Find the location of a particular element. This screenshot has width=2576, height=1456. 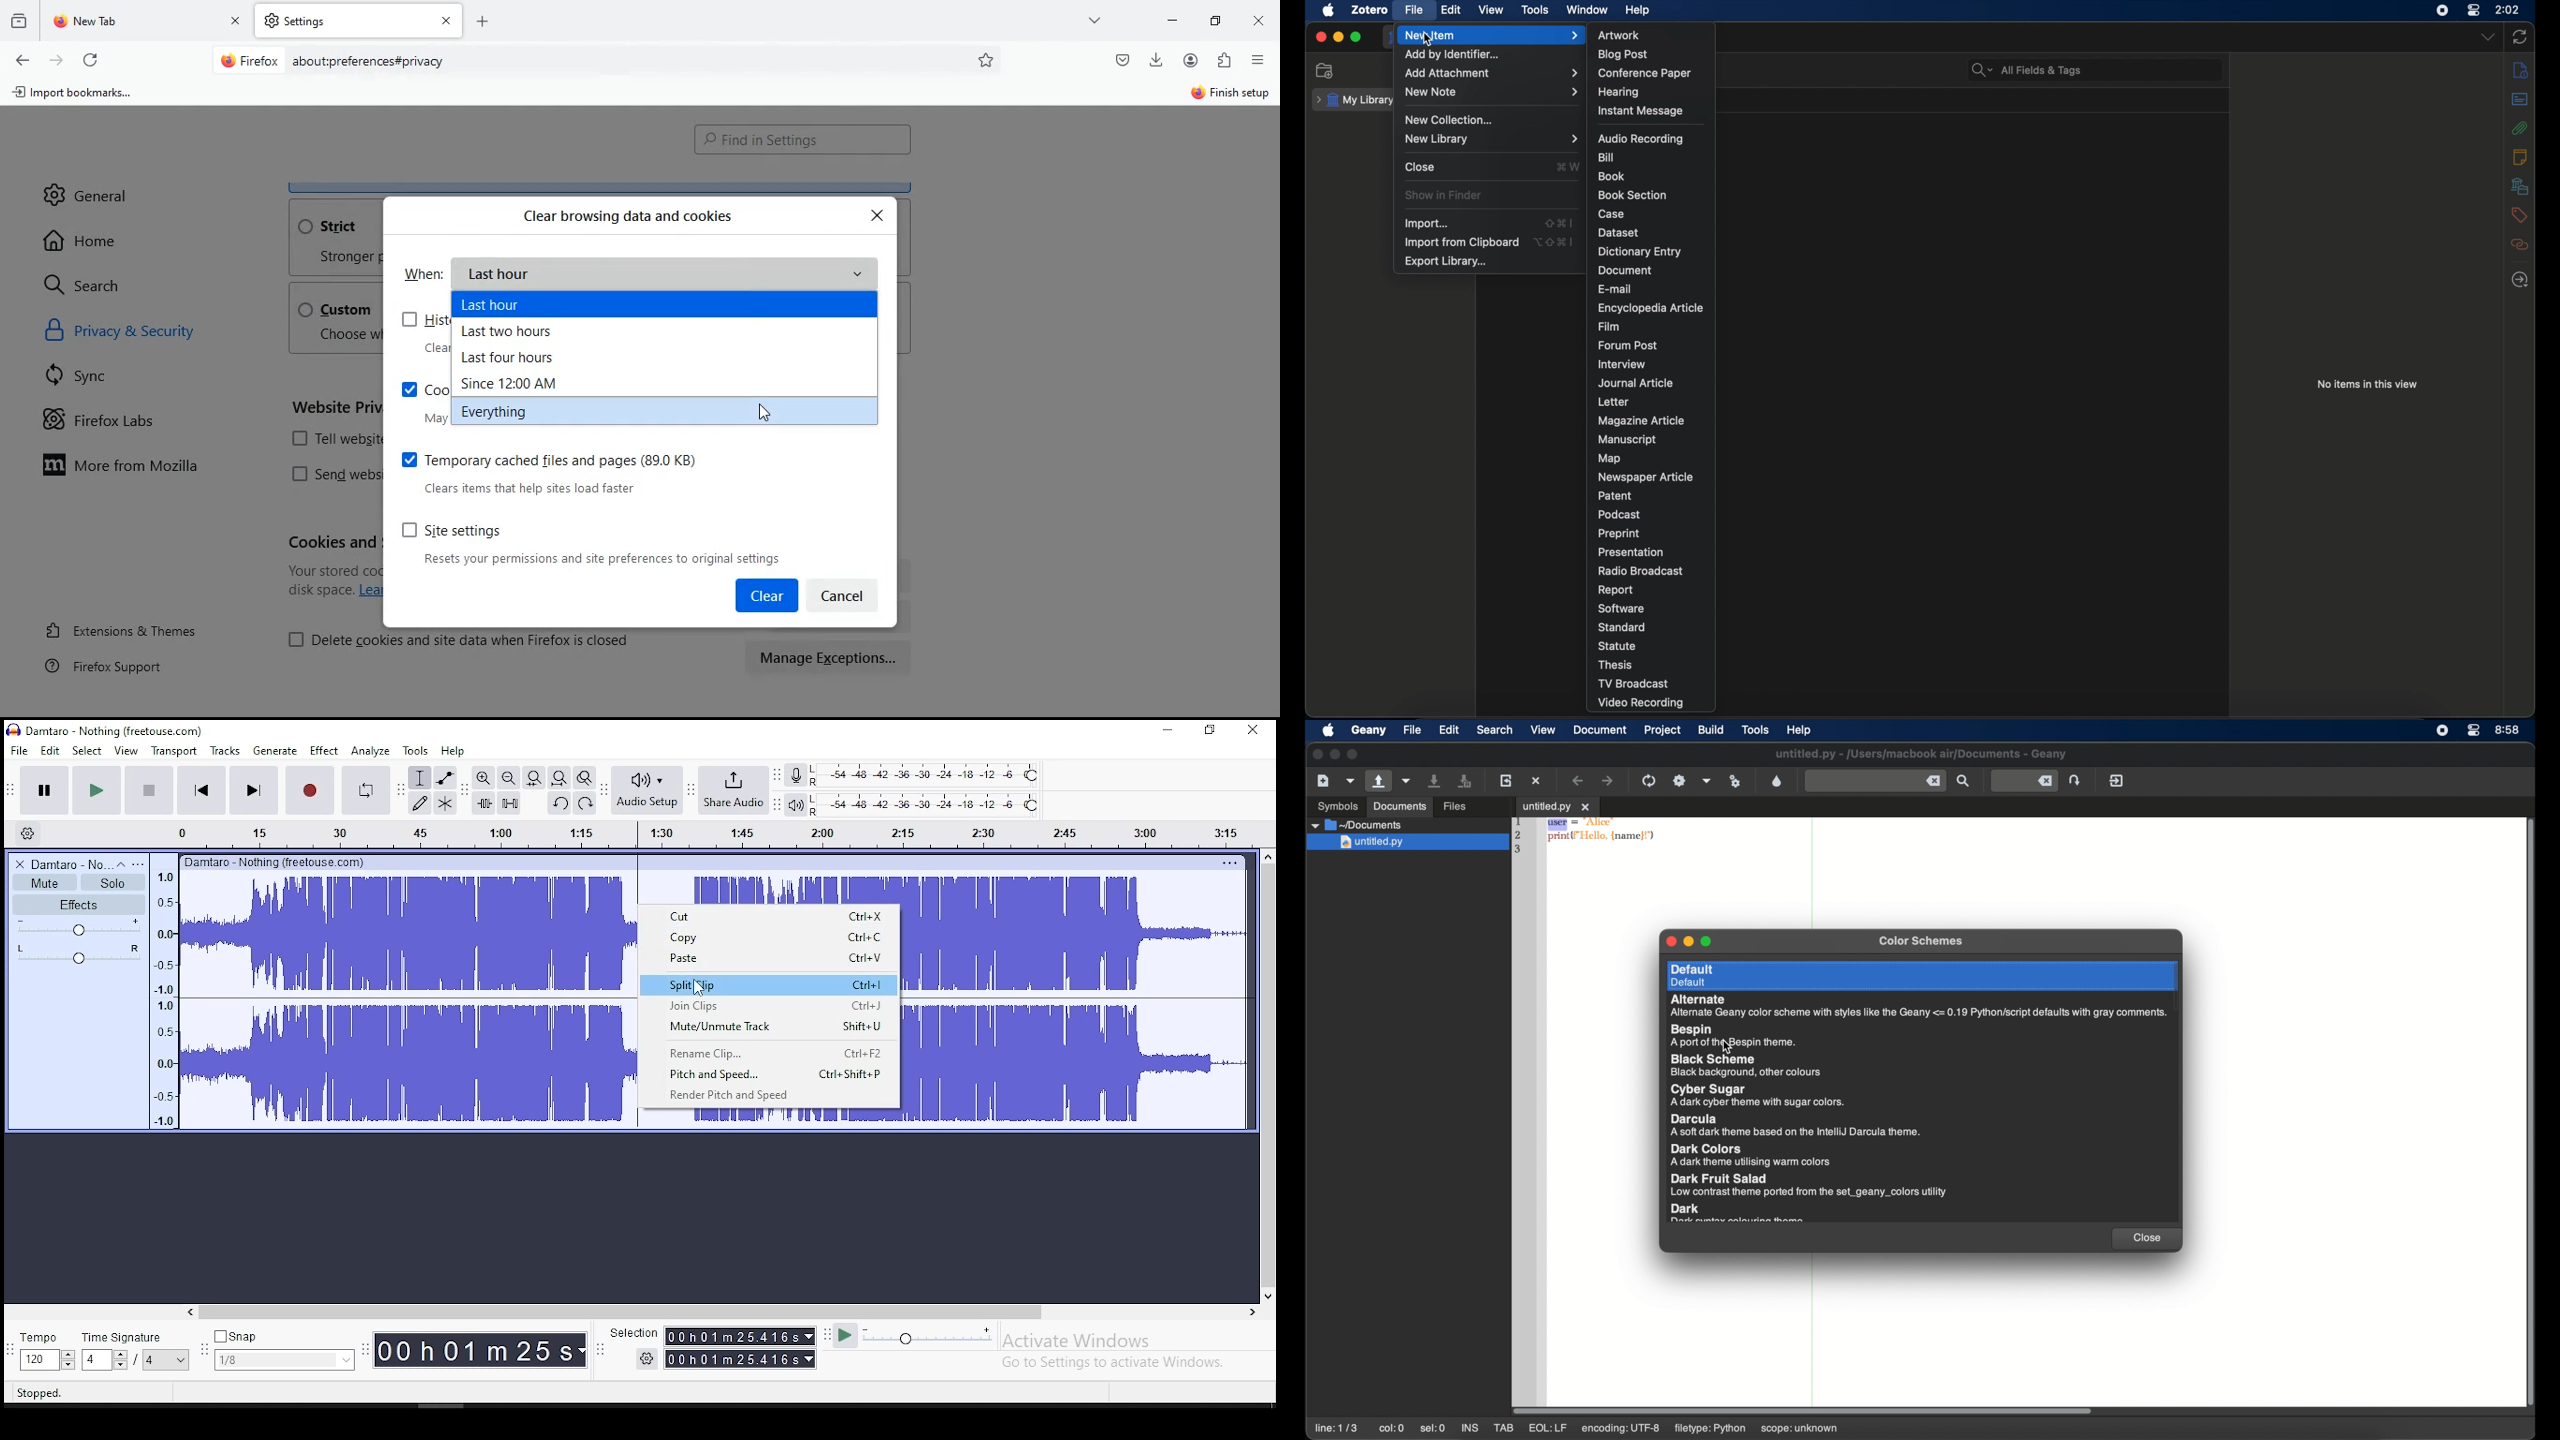

abstract is located at coordinates (2519, 99).